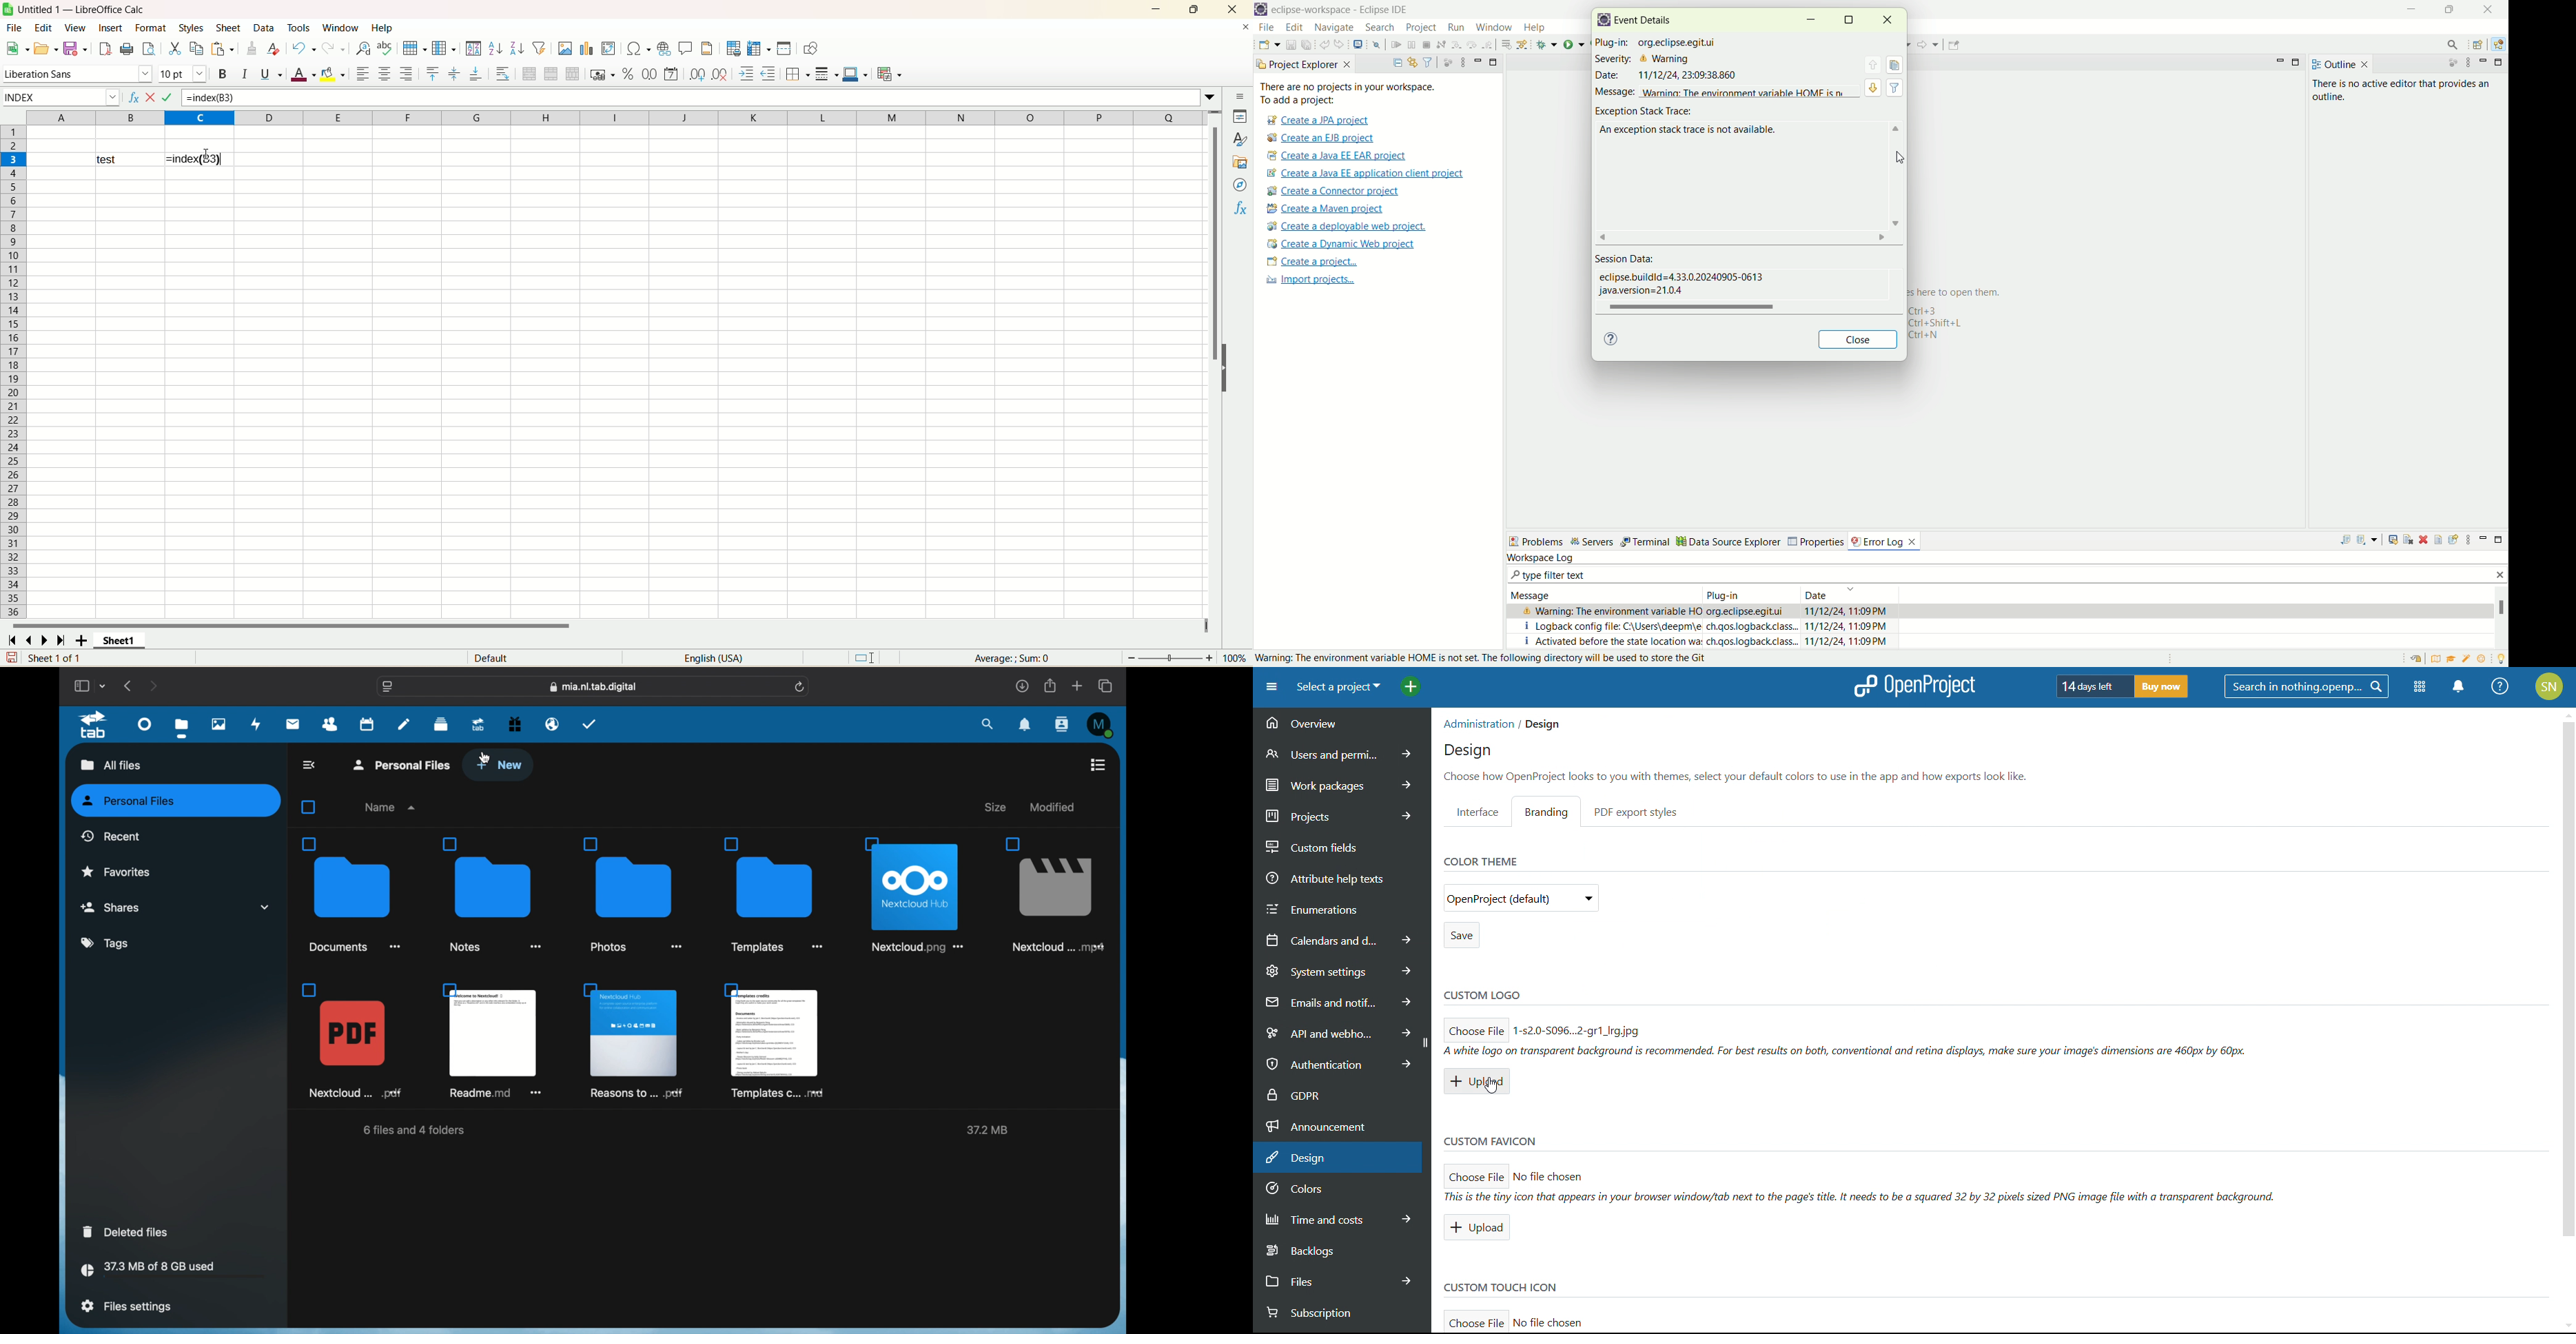 The width and height of the screenshot is (2576, 1344). I want to click on create a JPA project, so click(1316, 121).